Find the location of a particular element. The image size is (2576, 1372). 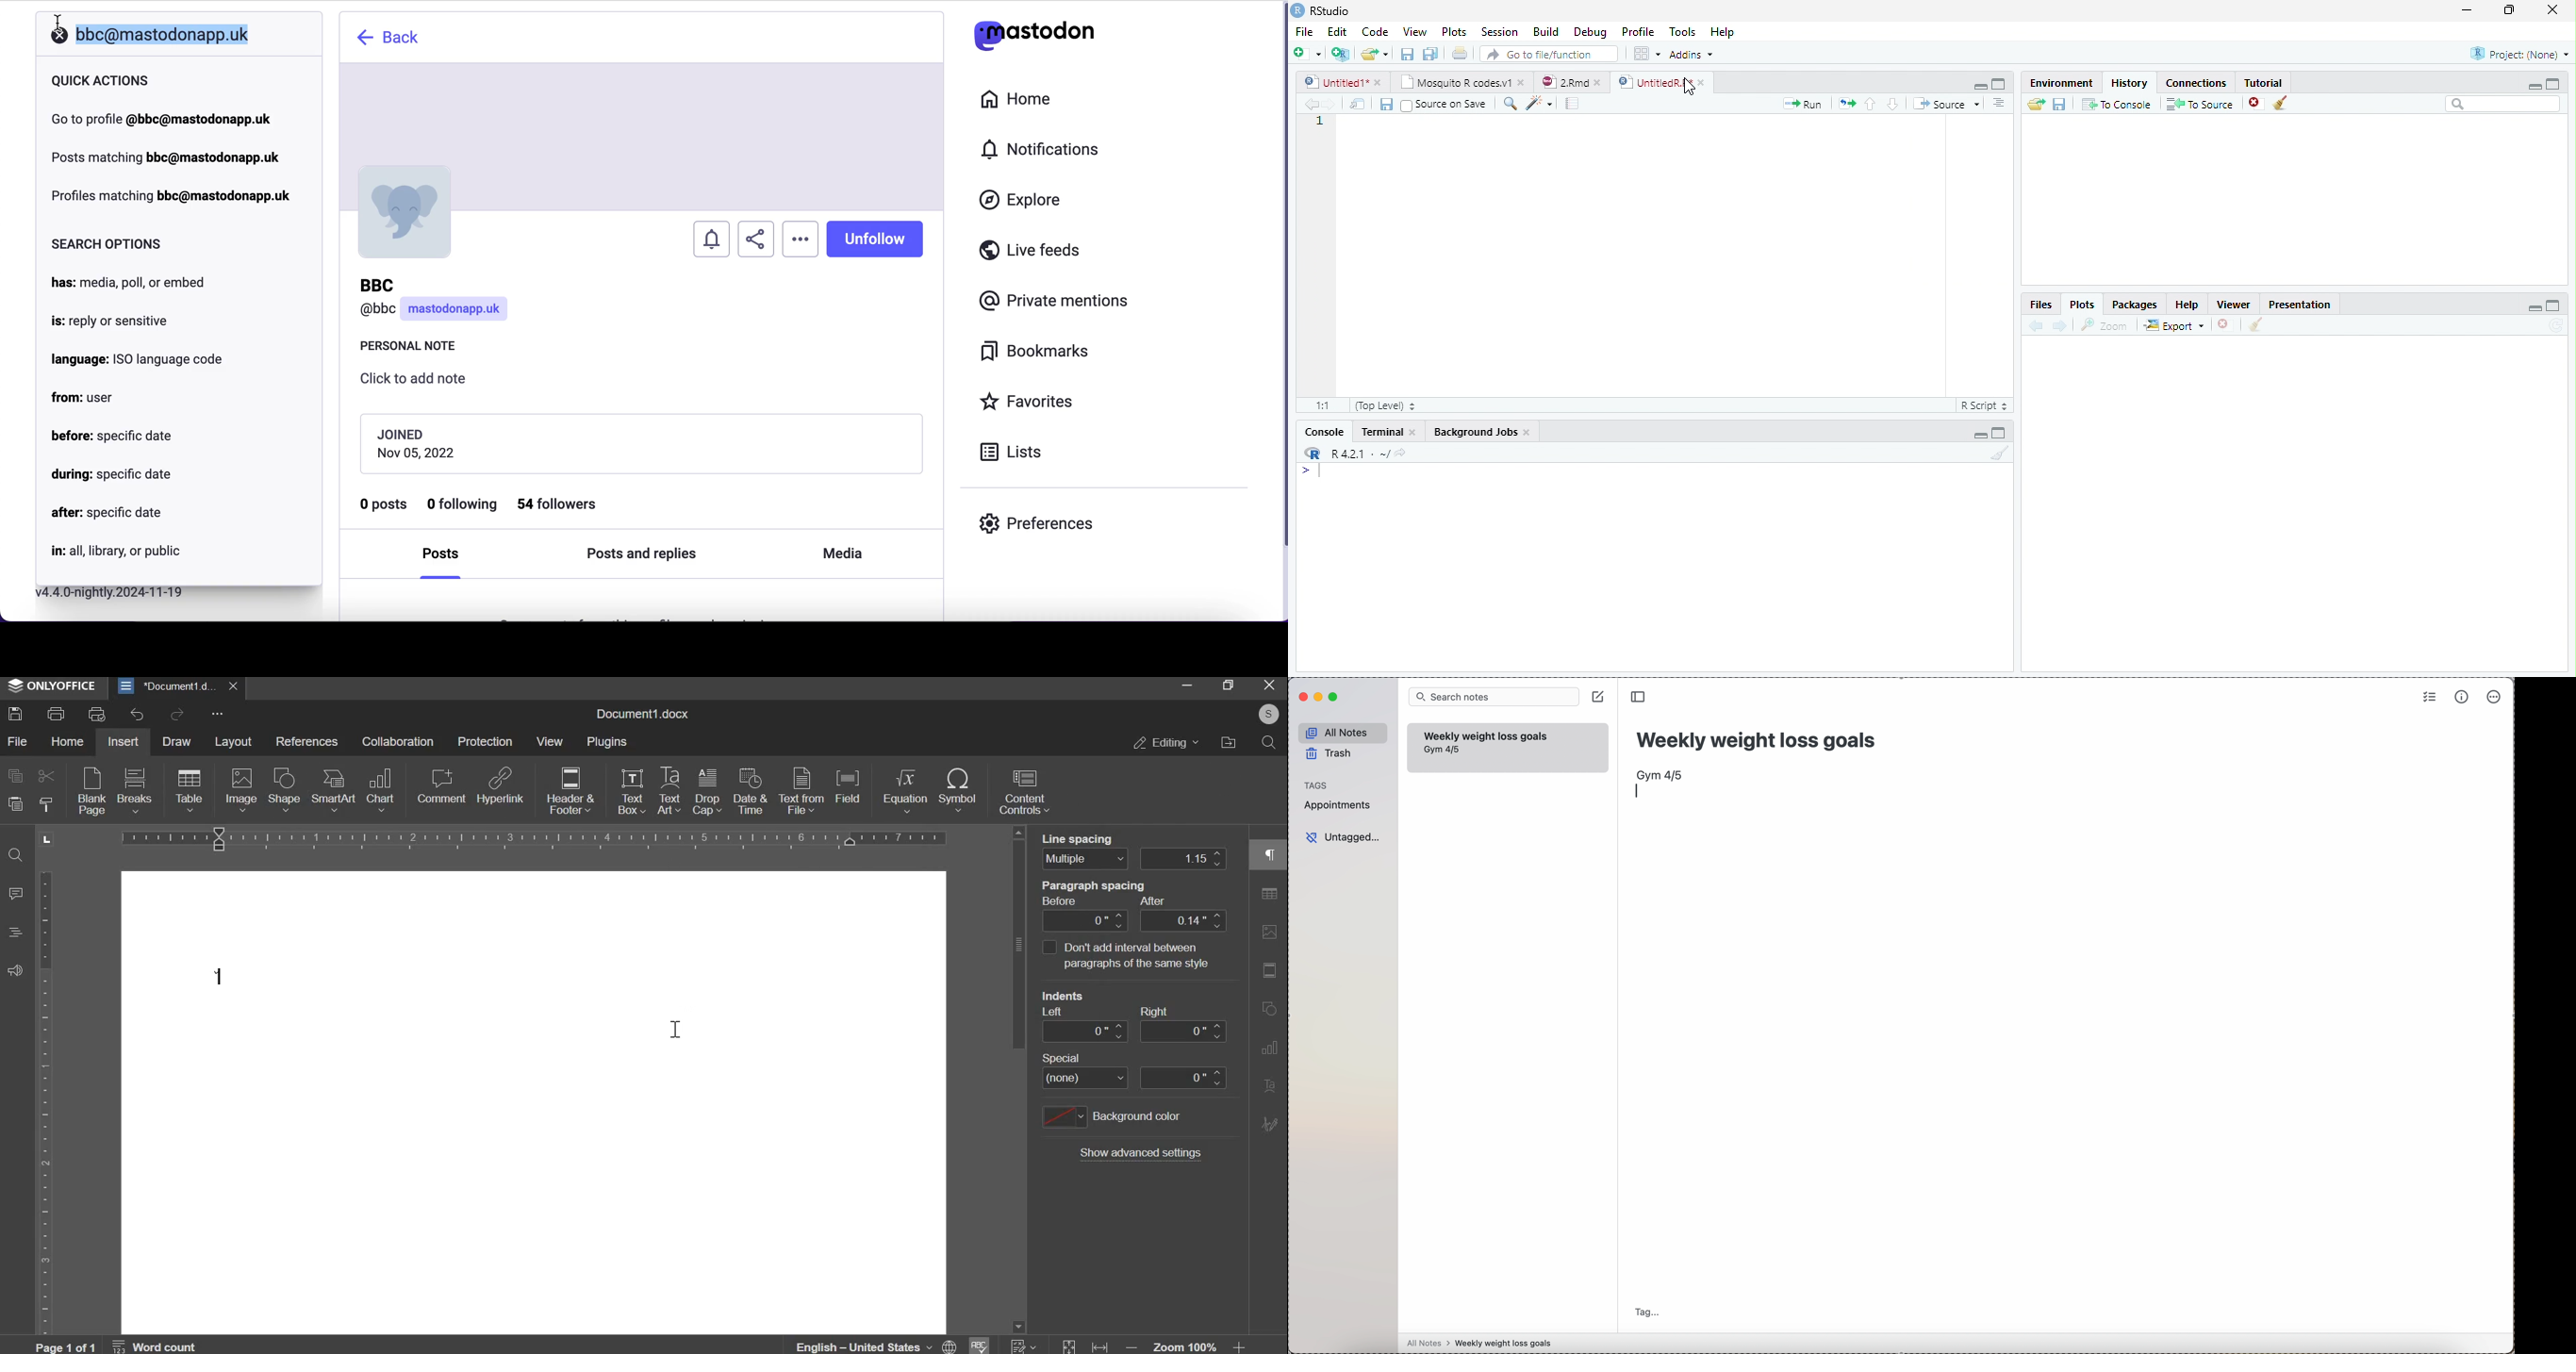

Open an existing file is located at coordinates (1375, 54).